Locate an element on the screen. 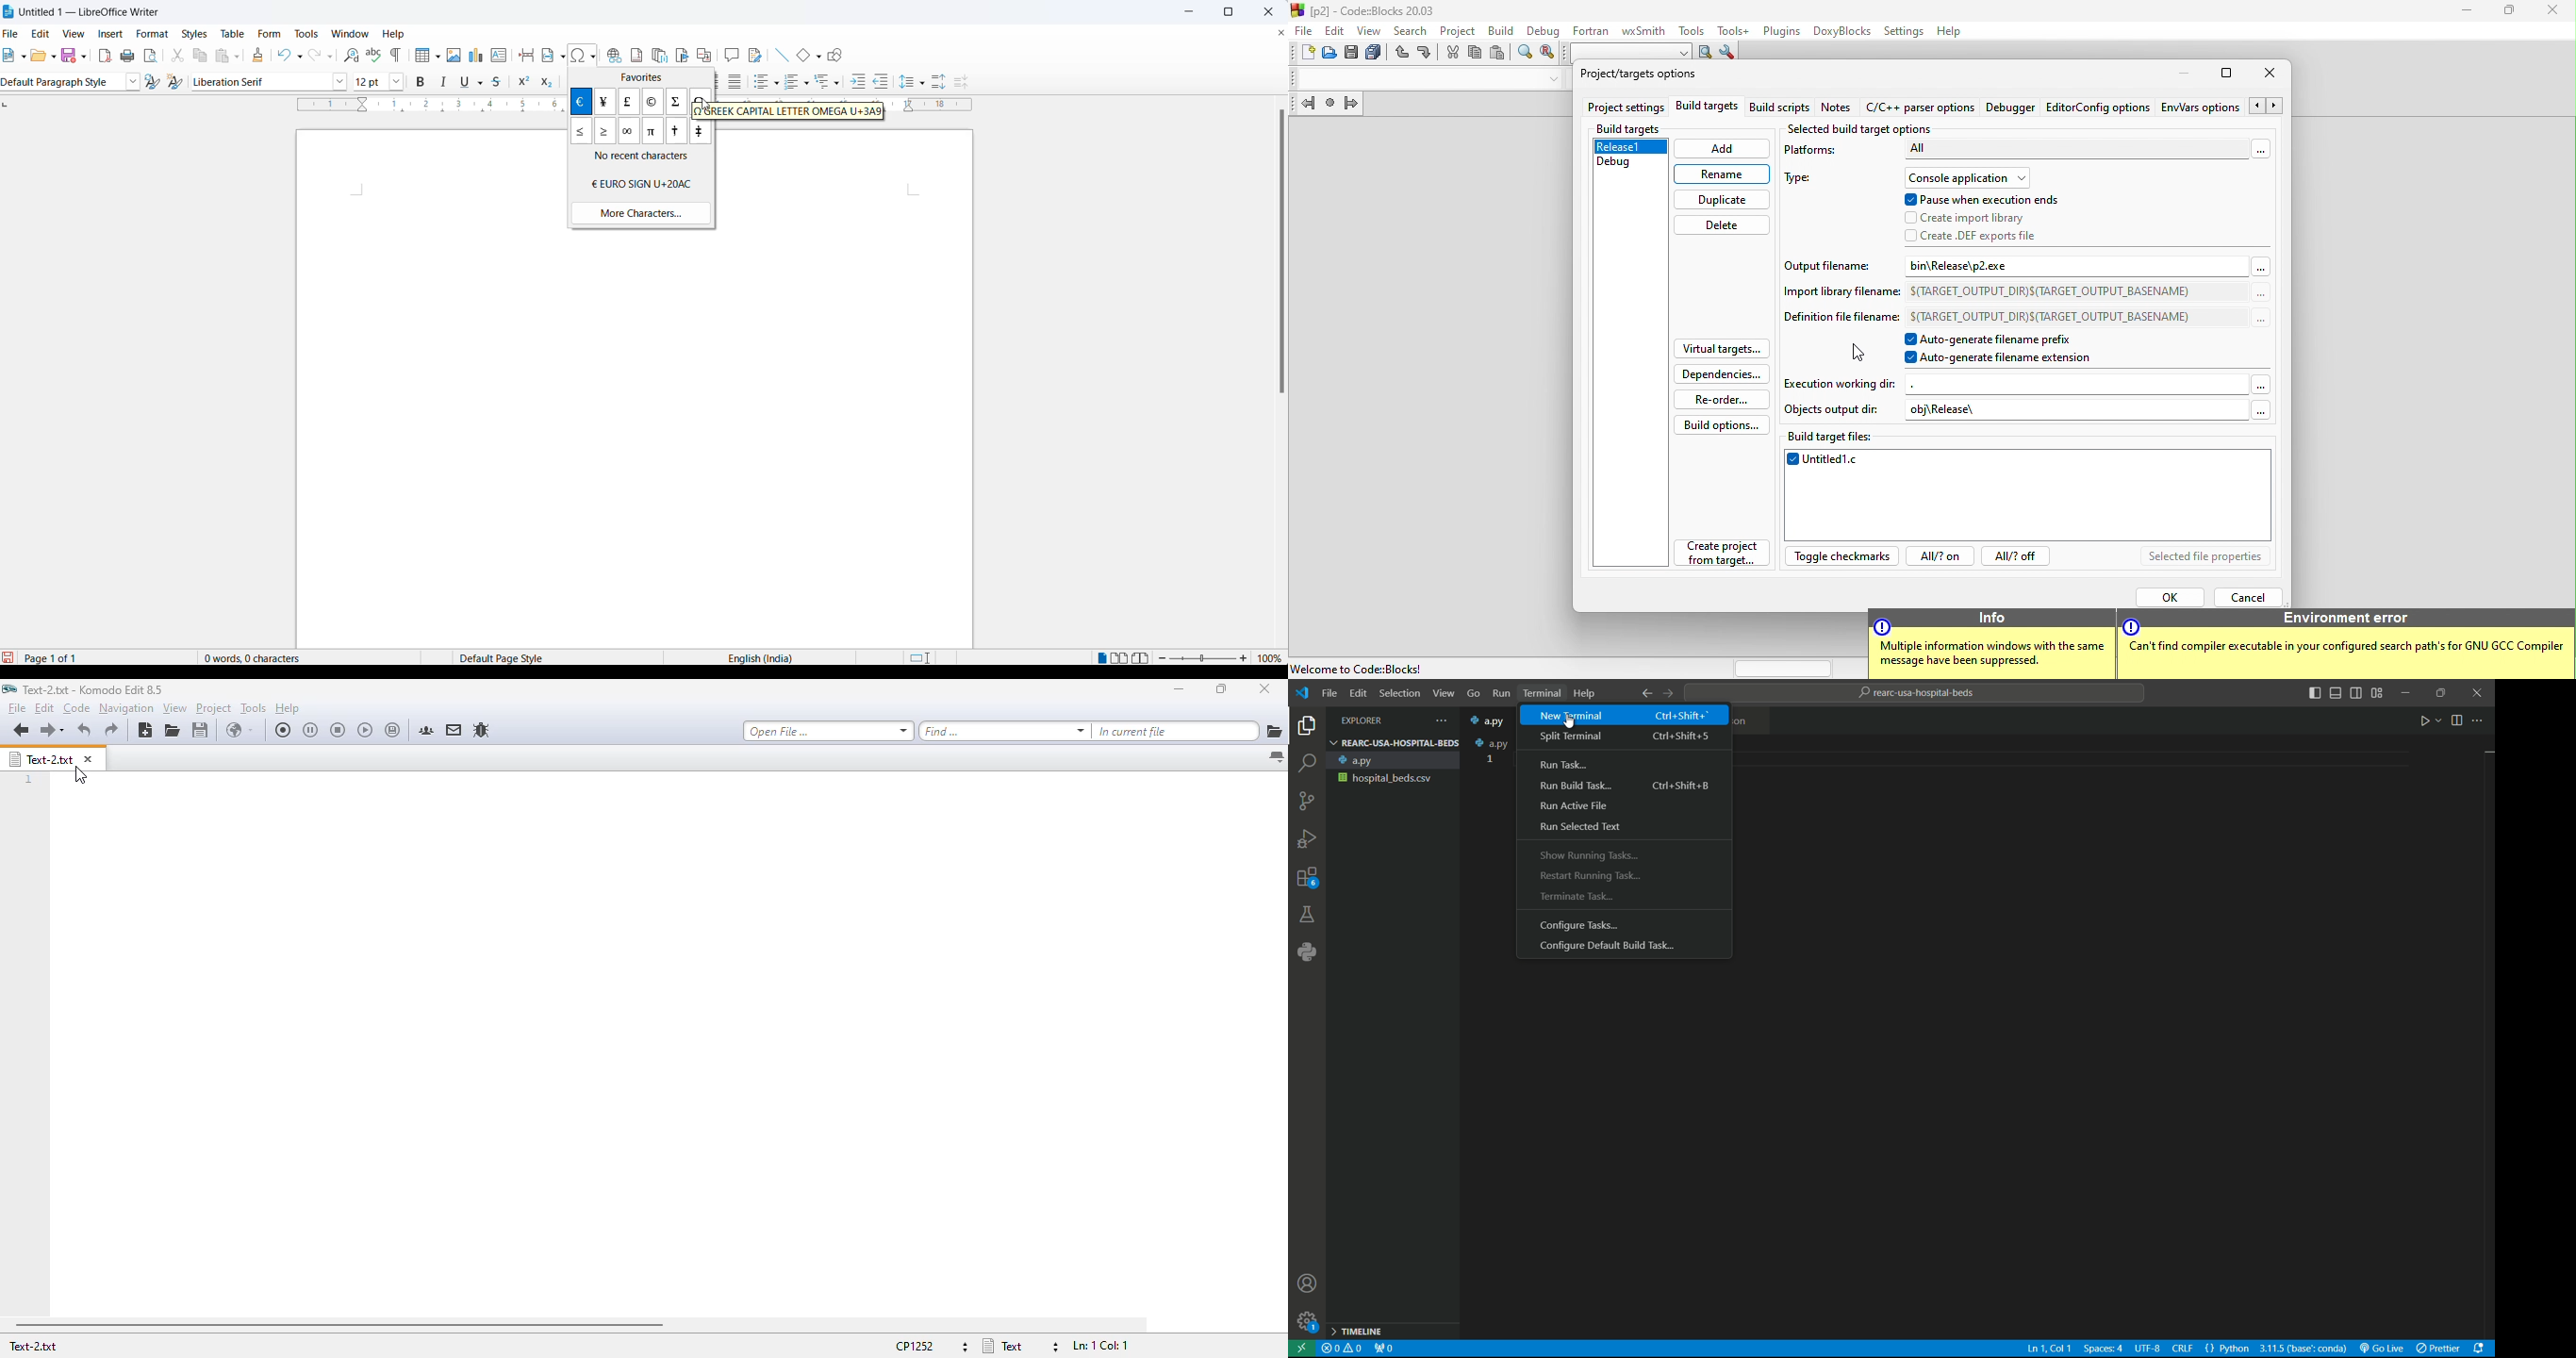 The width and height of the screenshot is (2576, 1372). show options window is located at coordinates (1727, 54).